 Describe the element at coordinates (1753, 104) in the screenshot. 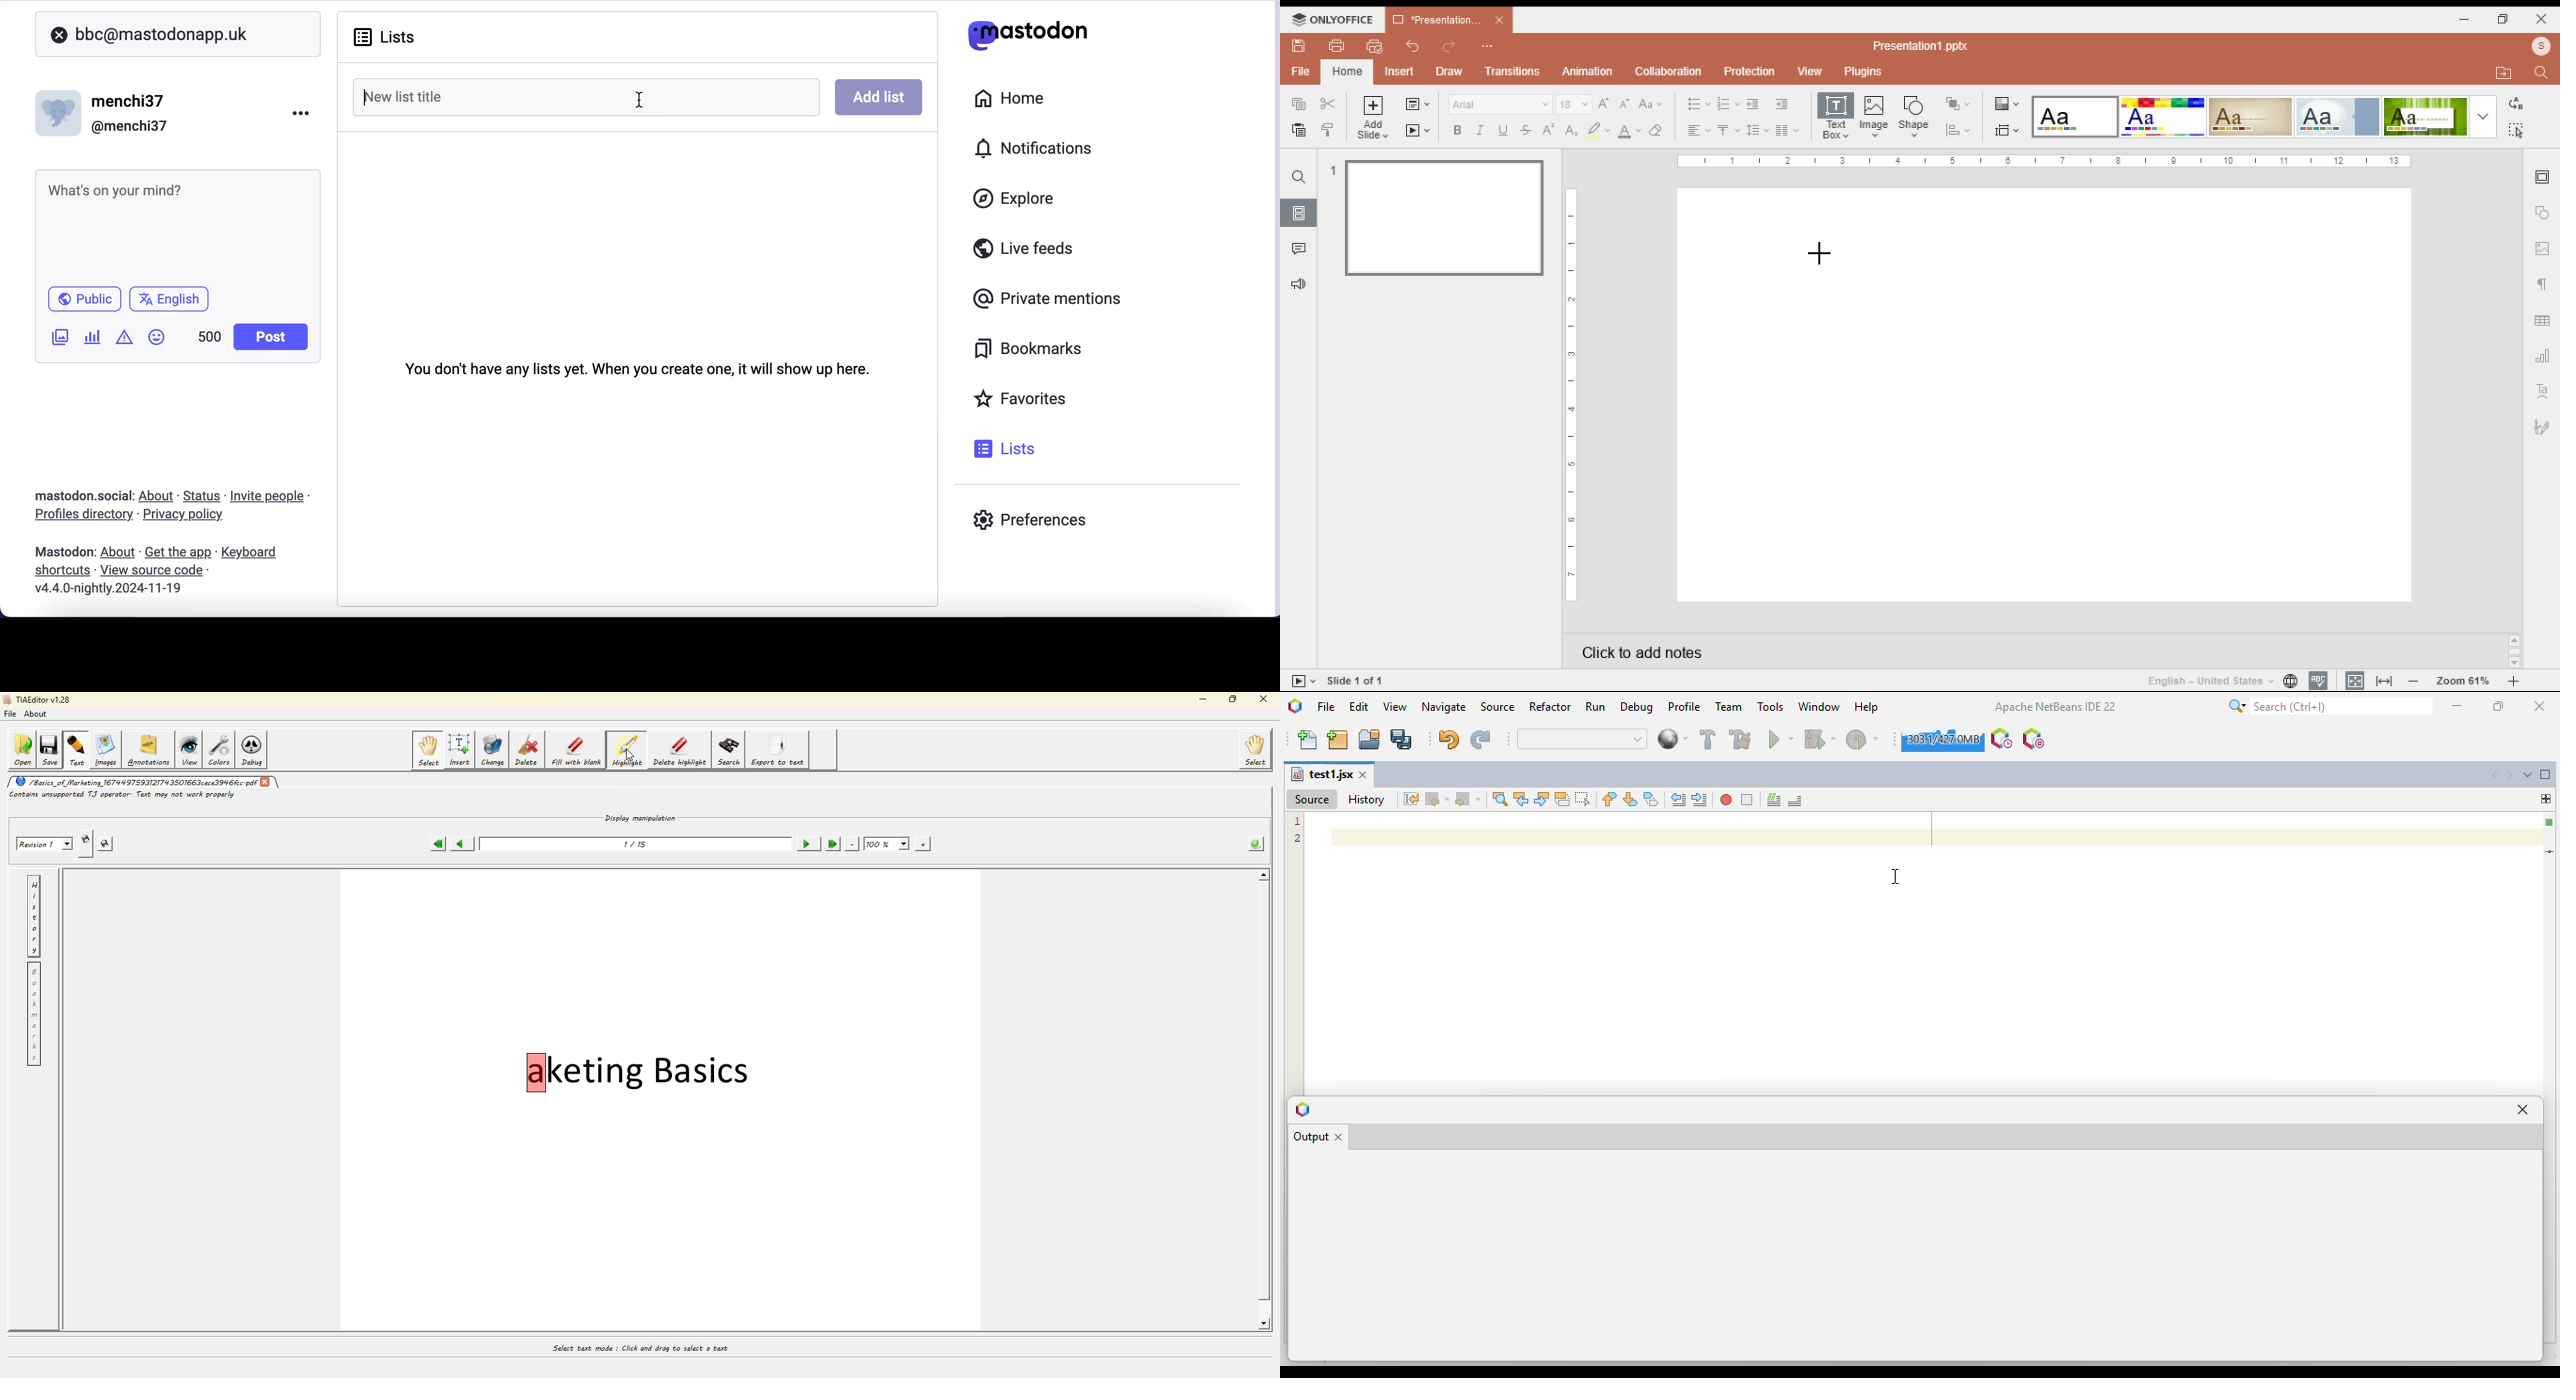

I see `decrease indent` at that location.